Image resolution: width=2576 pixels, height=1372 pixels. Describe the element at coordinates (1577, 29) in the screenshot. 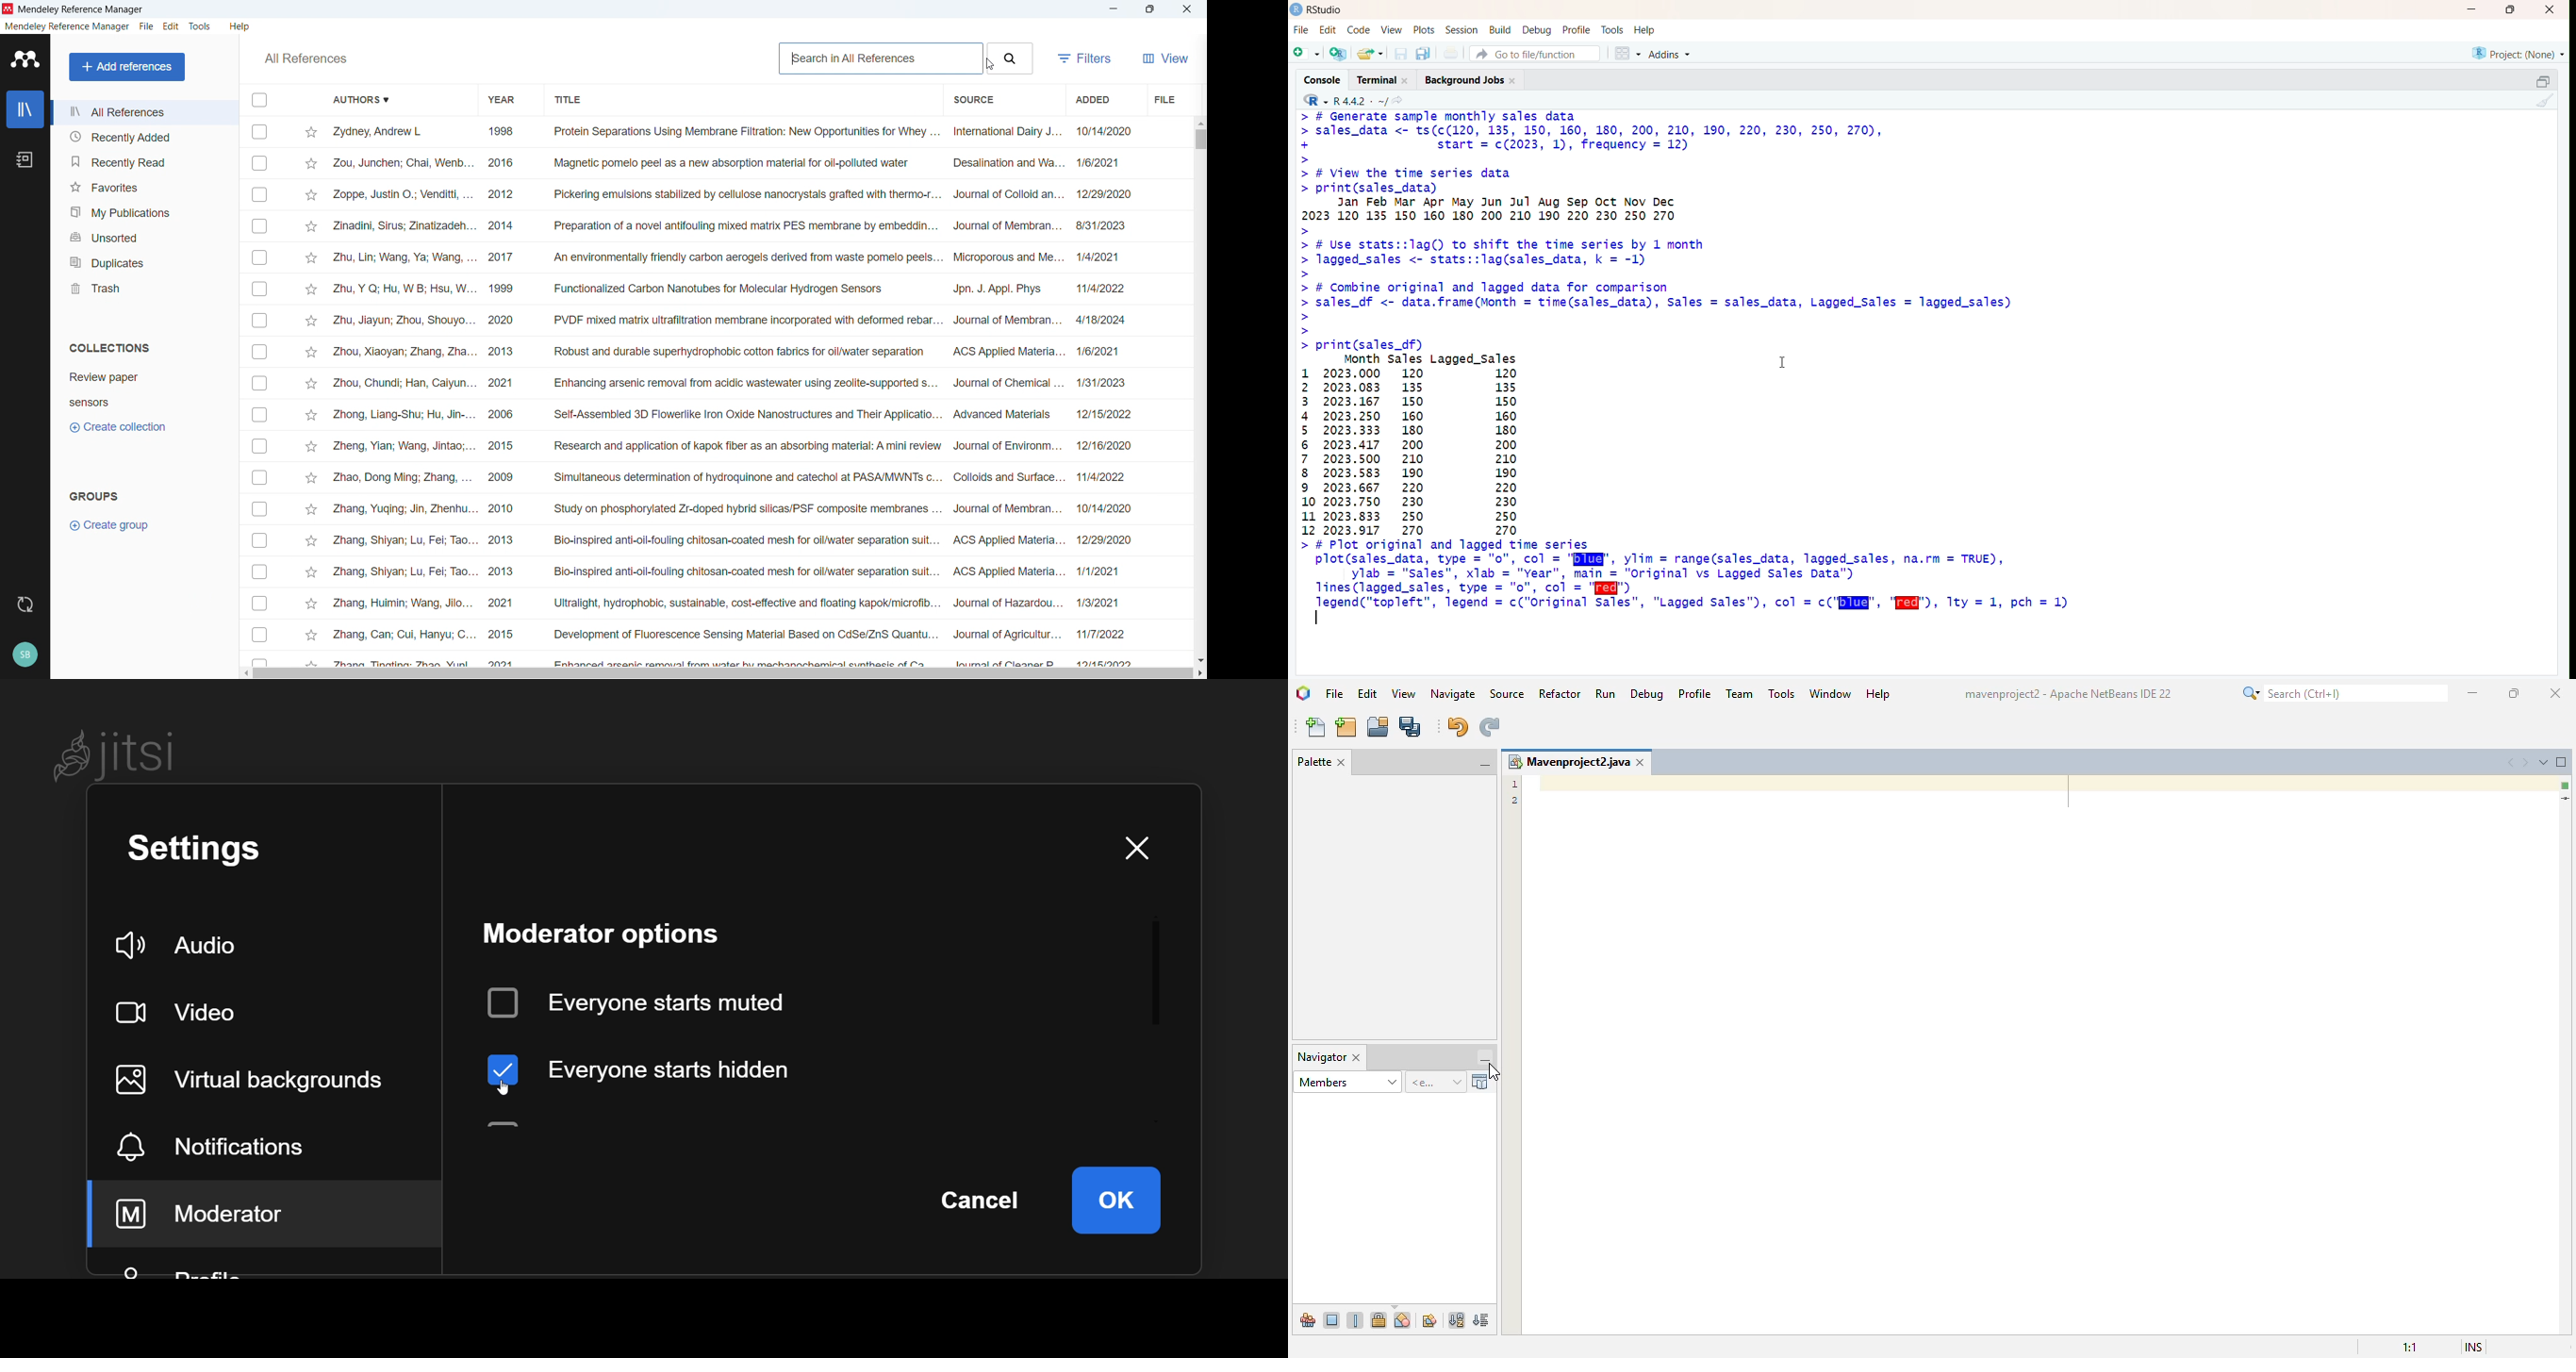

I see `profile` at that location.